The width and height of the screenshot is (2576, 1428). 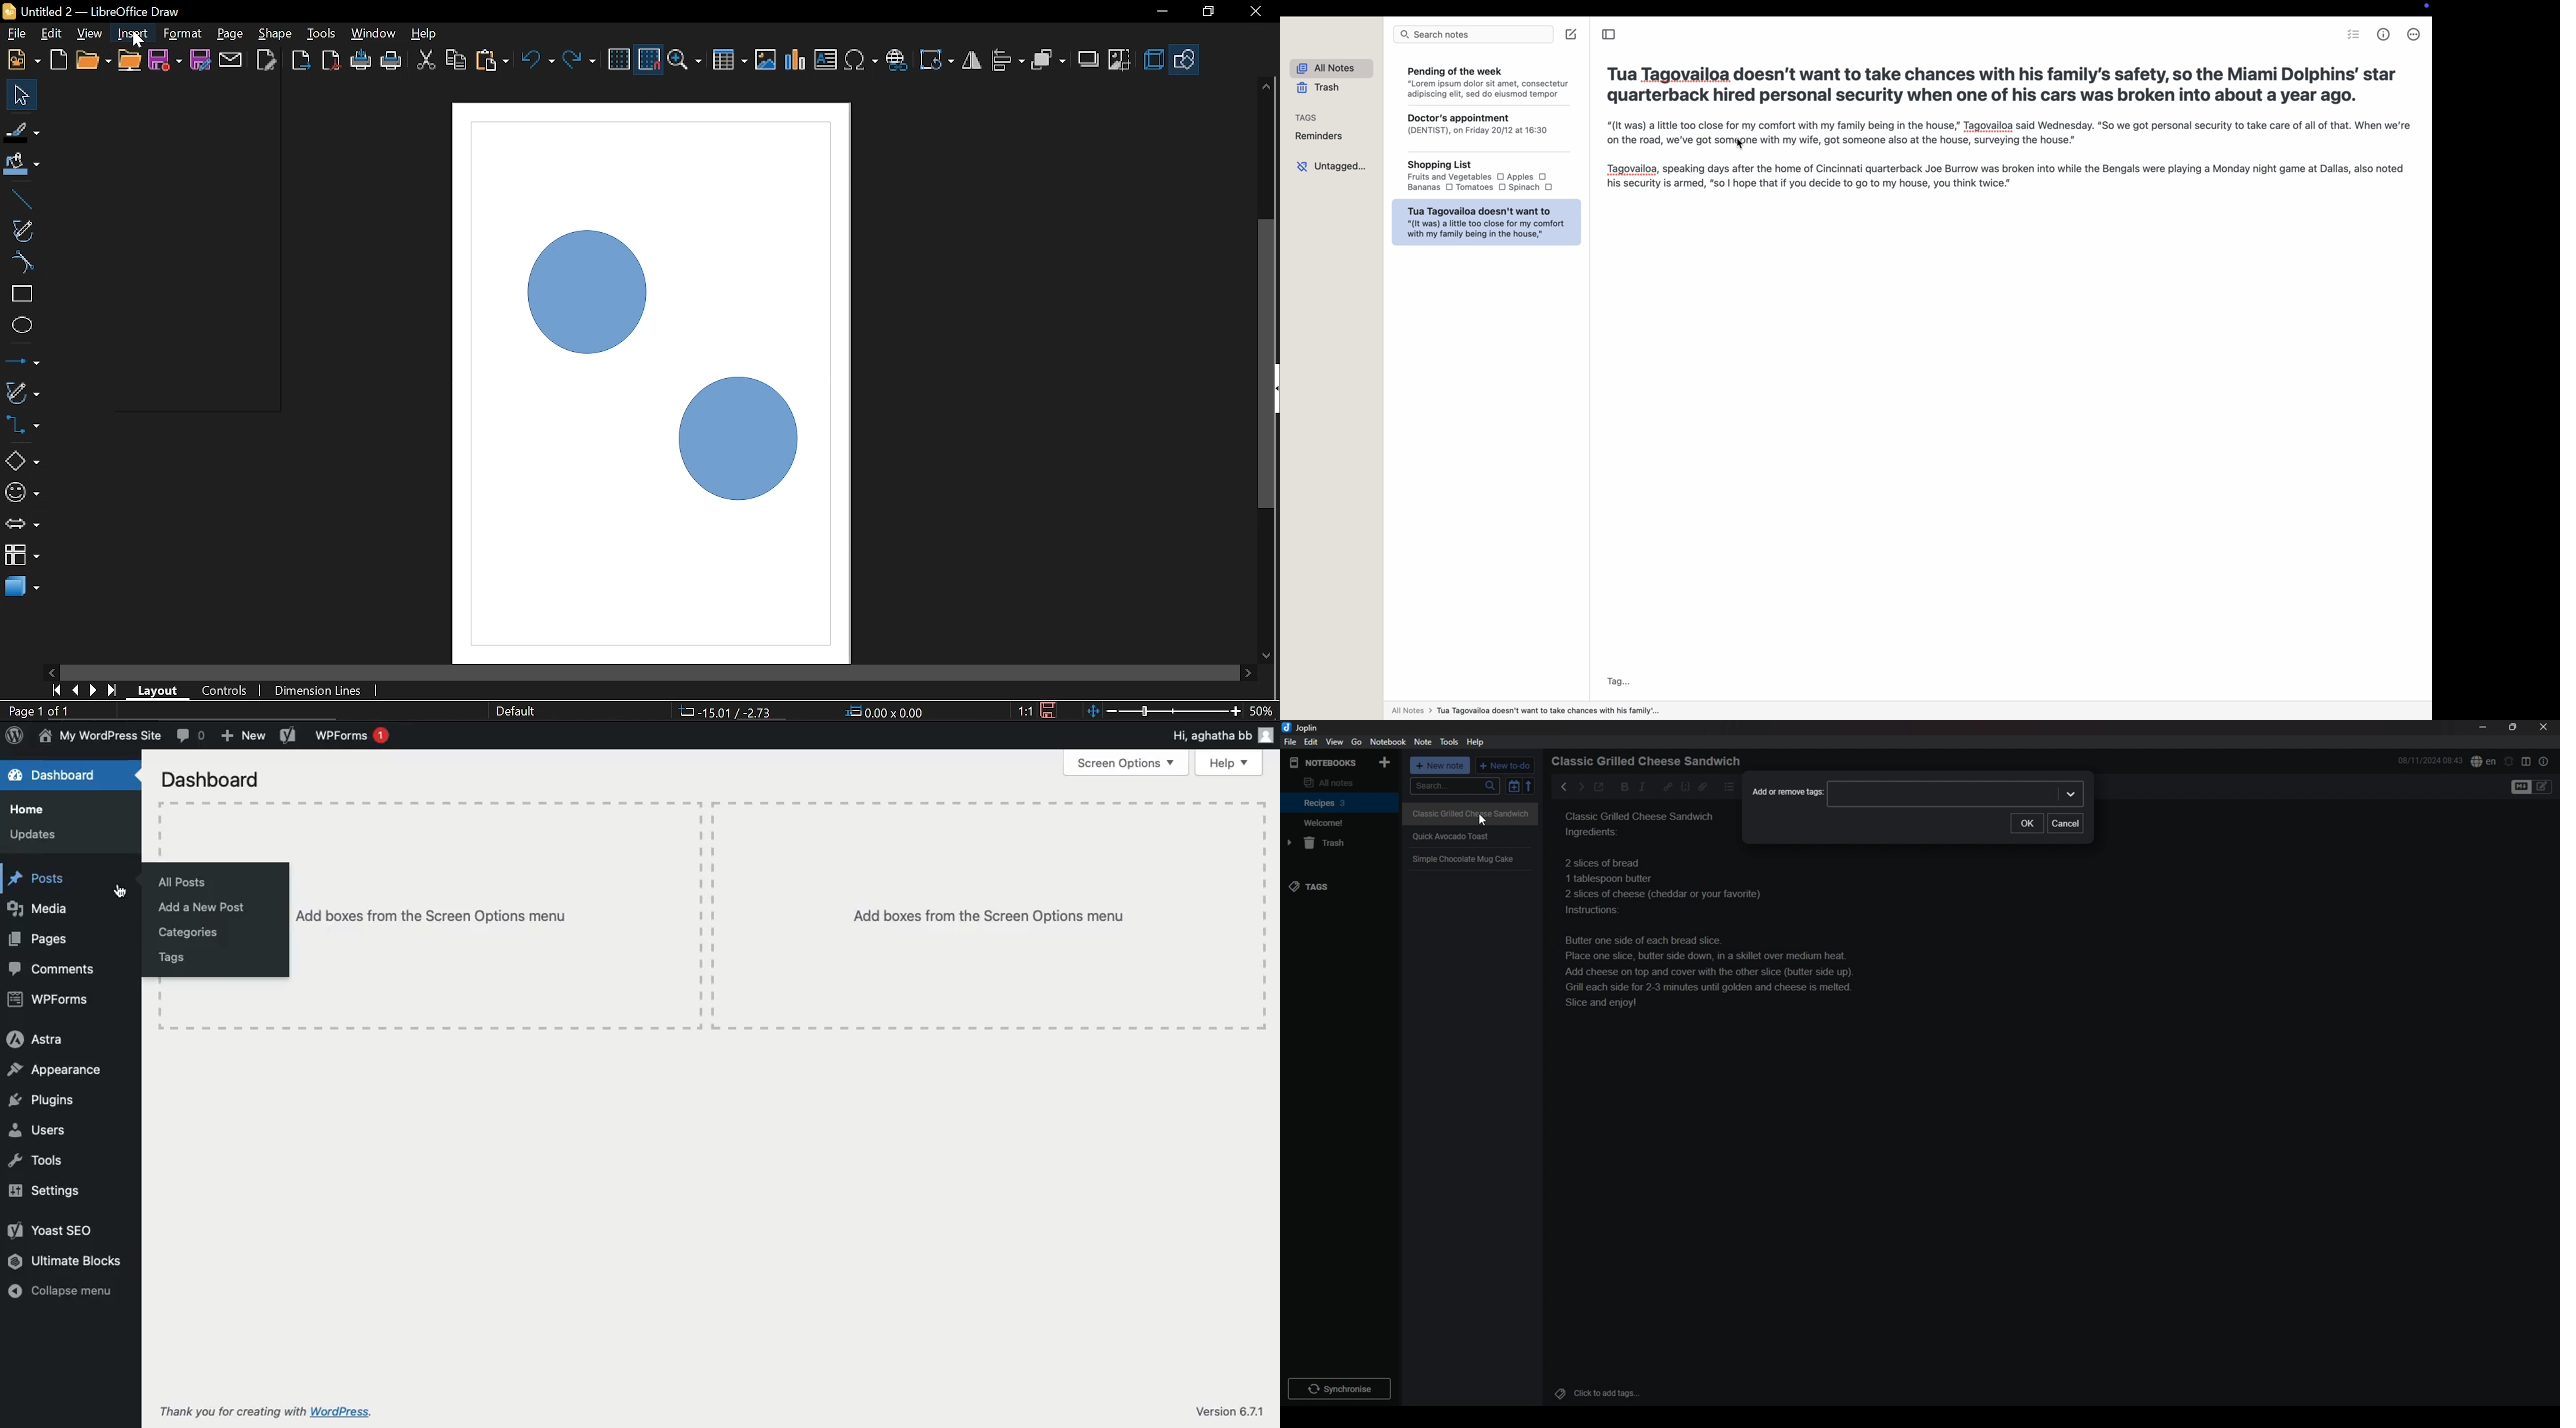 I want to click on close, so click(x=2545, y=727).